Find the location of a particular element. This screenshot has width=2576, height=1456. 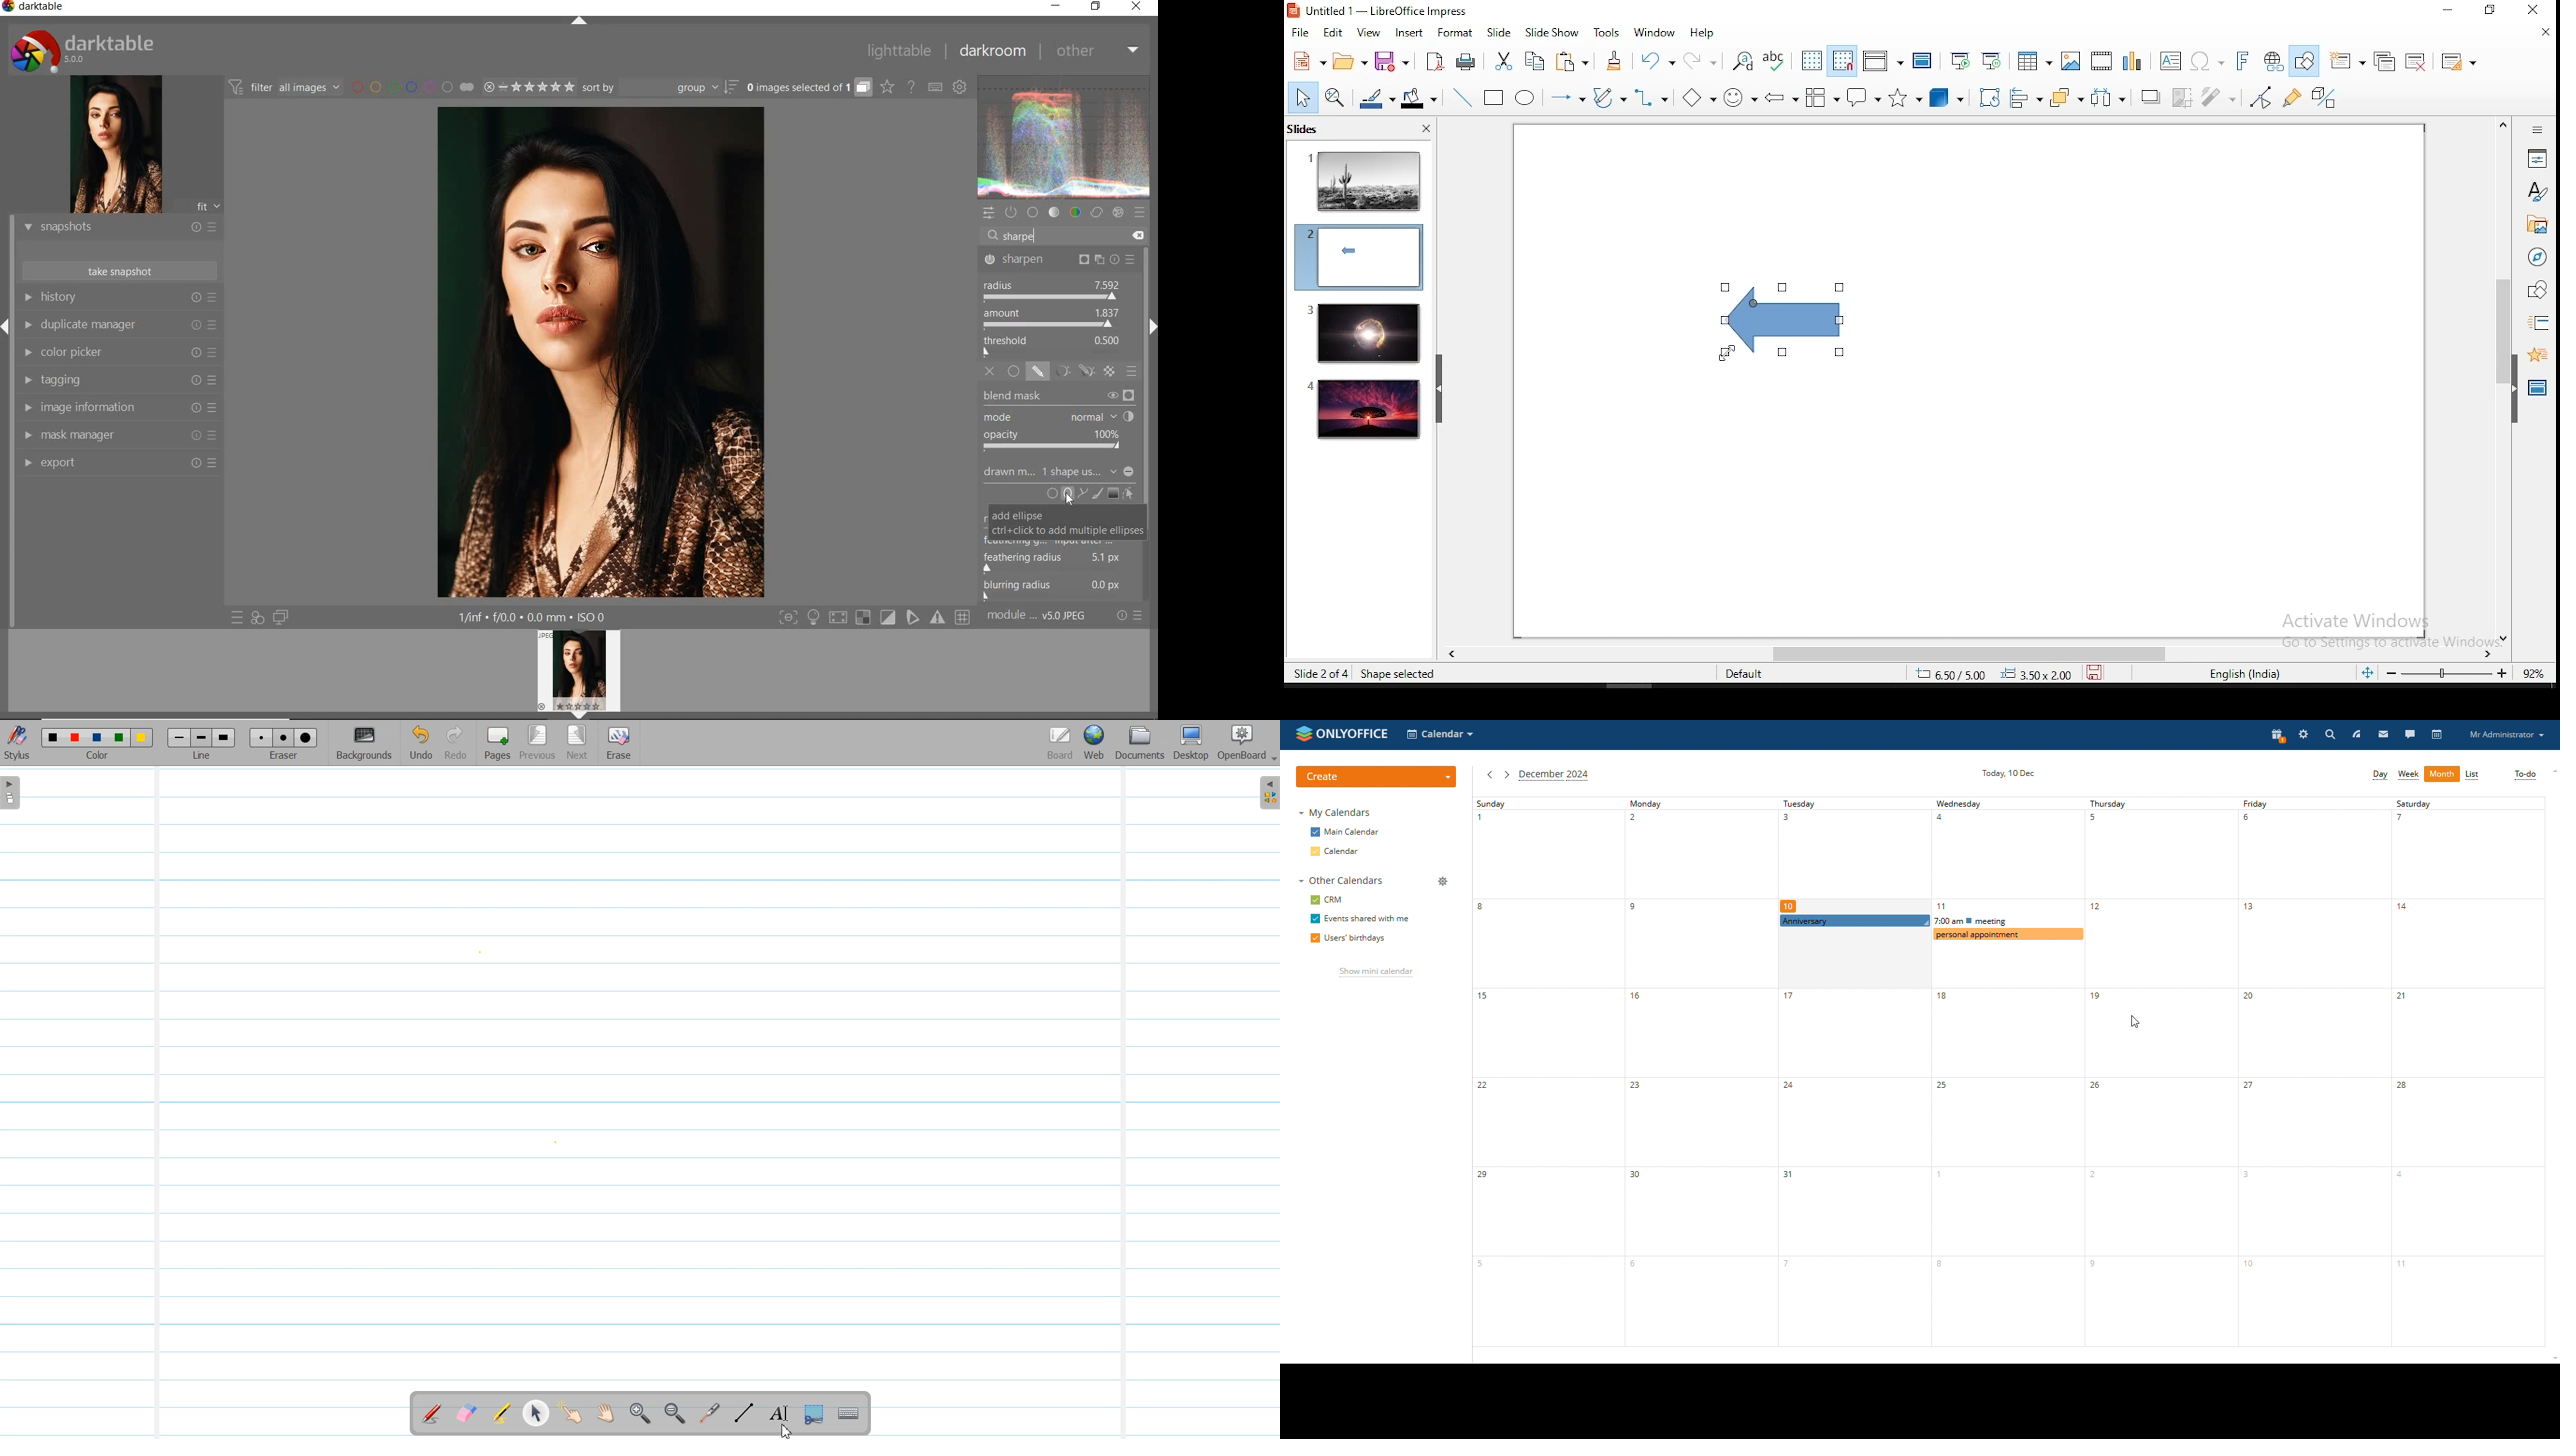

toggle point edit mode is located at coordinates (2261, 99).